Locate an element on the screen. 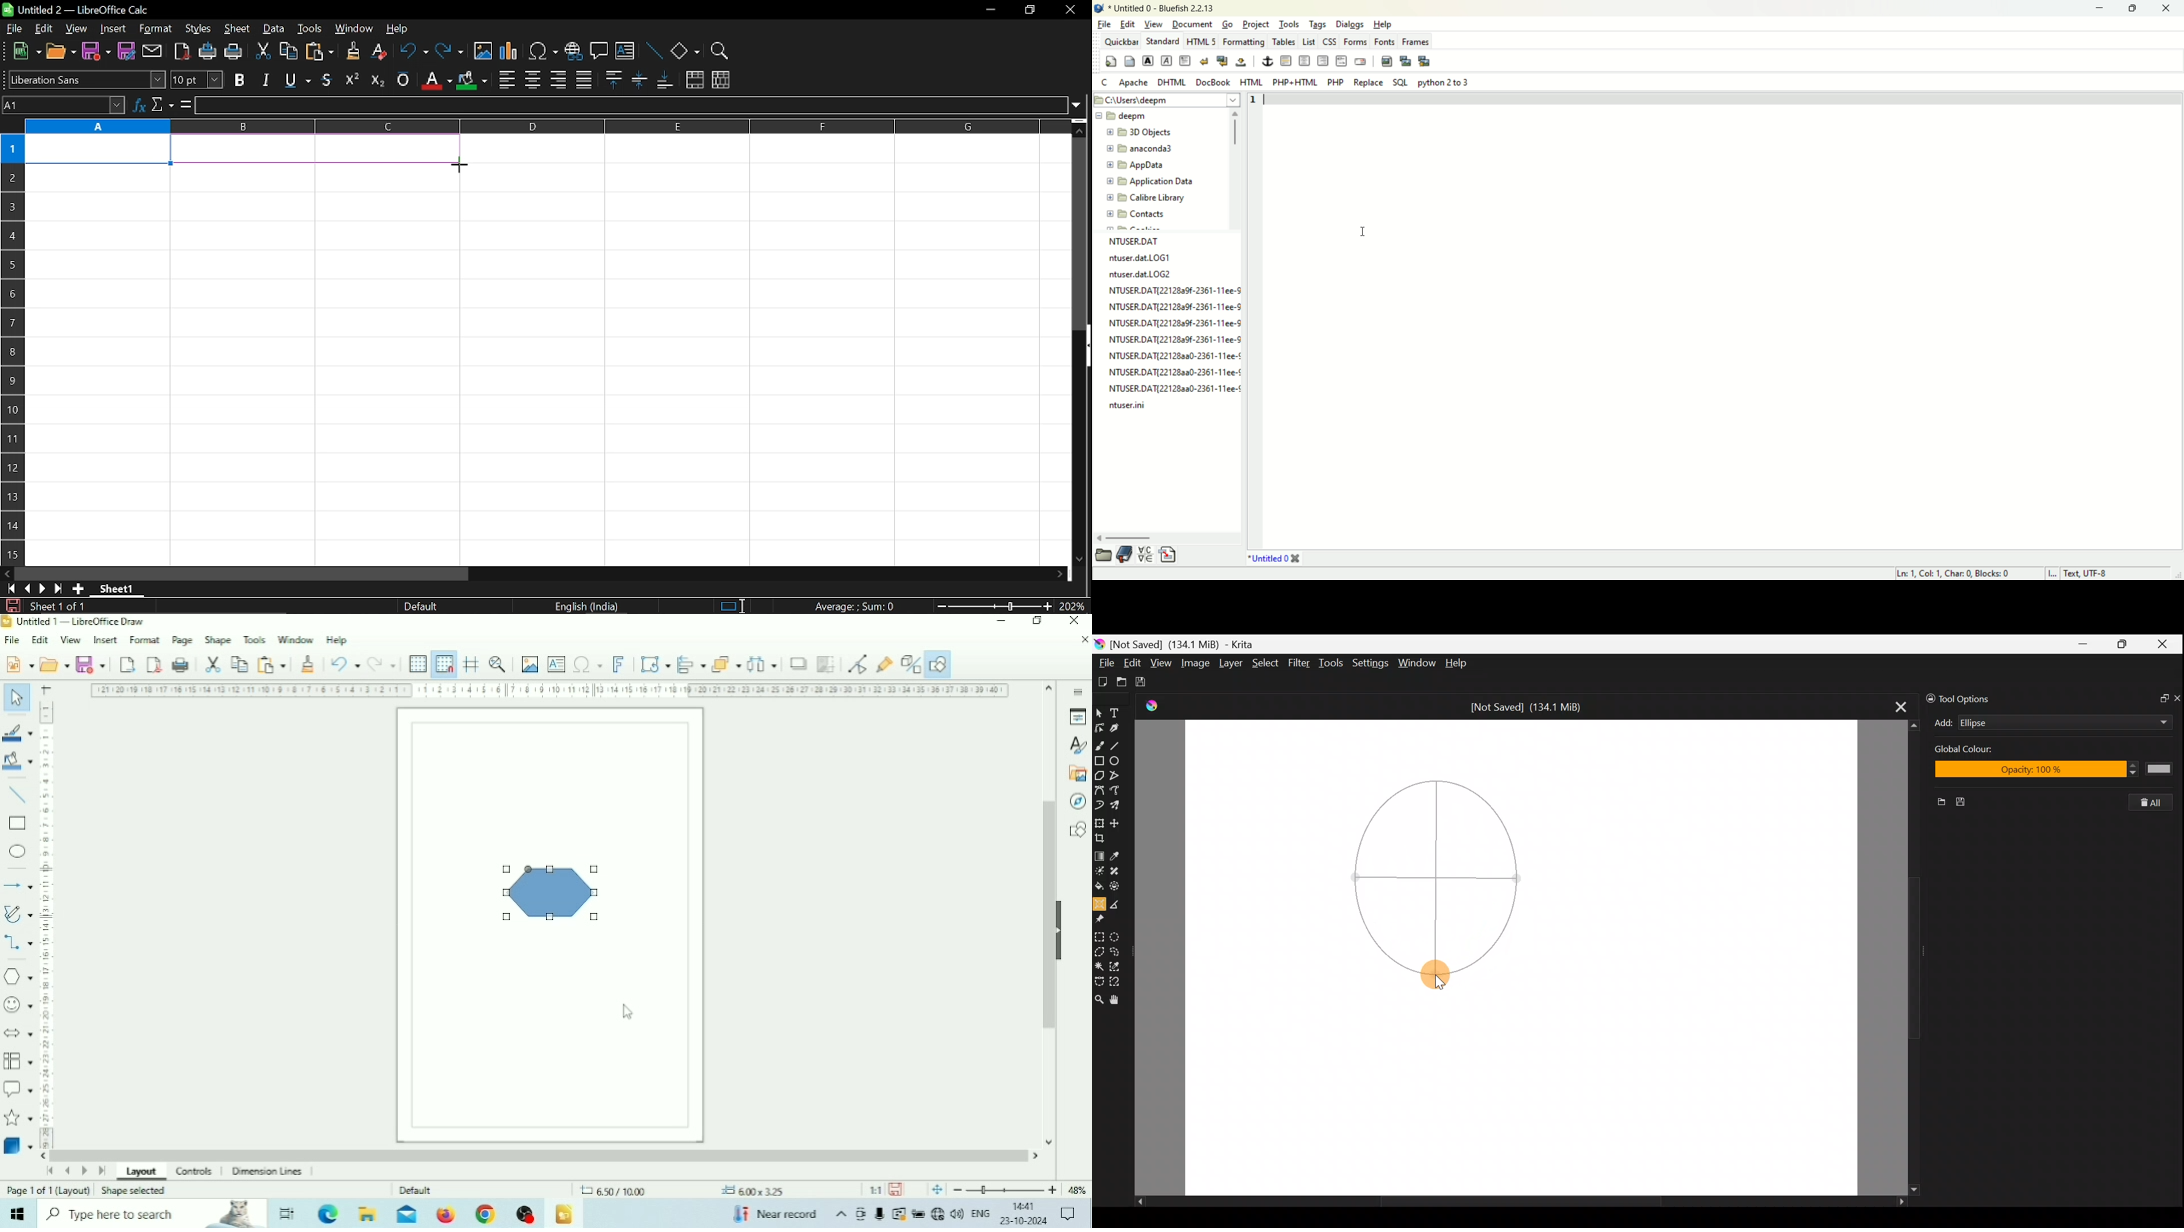 The width and height of the screenshot is (2184, 1232). Freehand path tool is located at coordinates (1115, 791).